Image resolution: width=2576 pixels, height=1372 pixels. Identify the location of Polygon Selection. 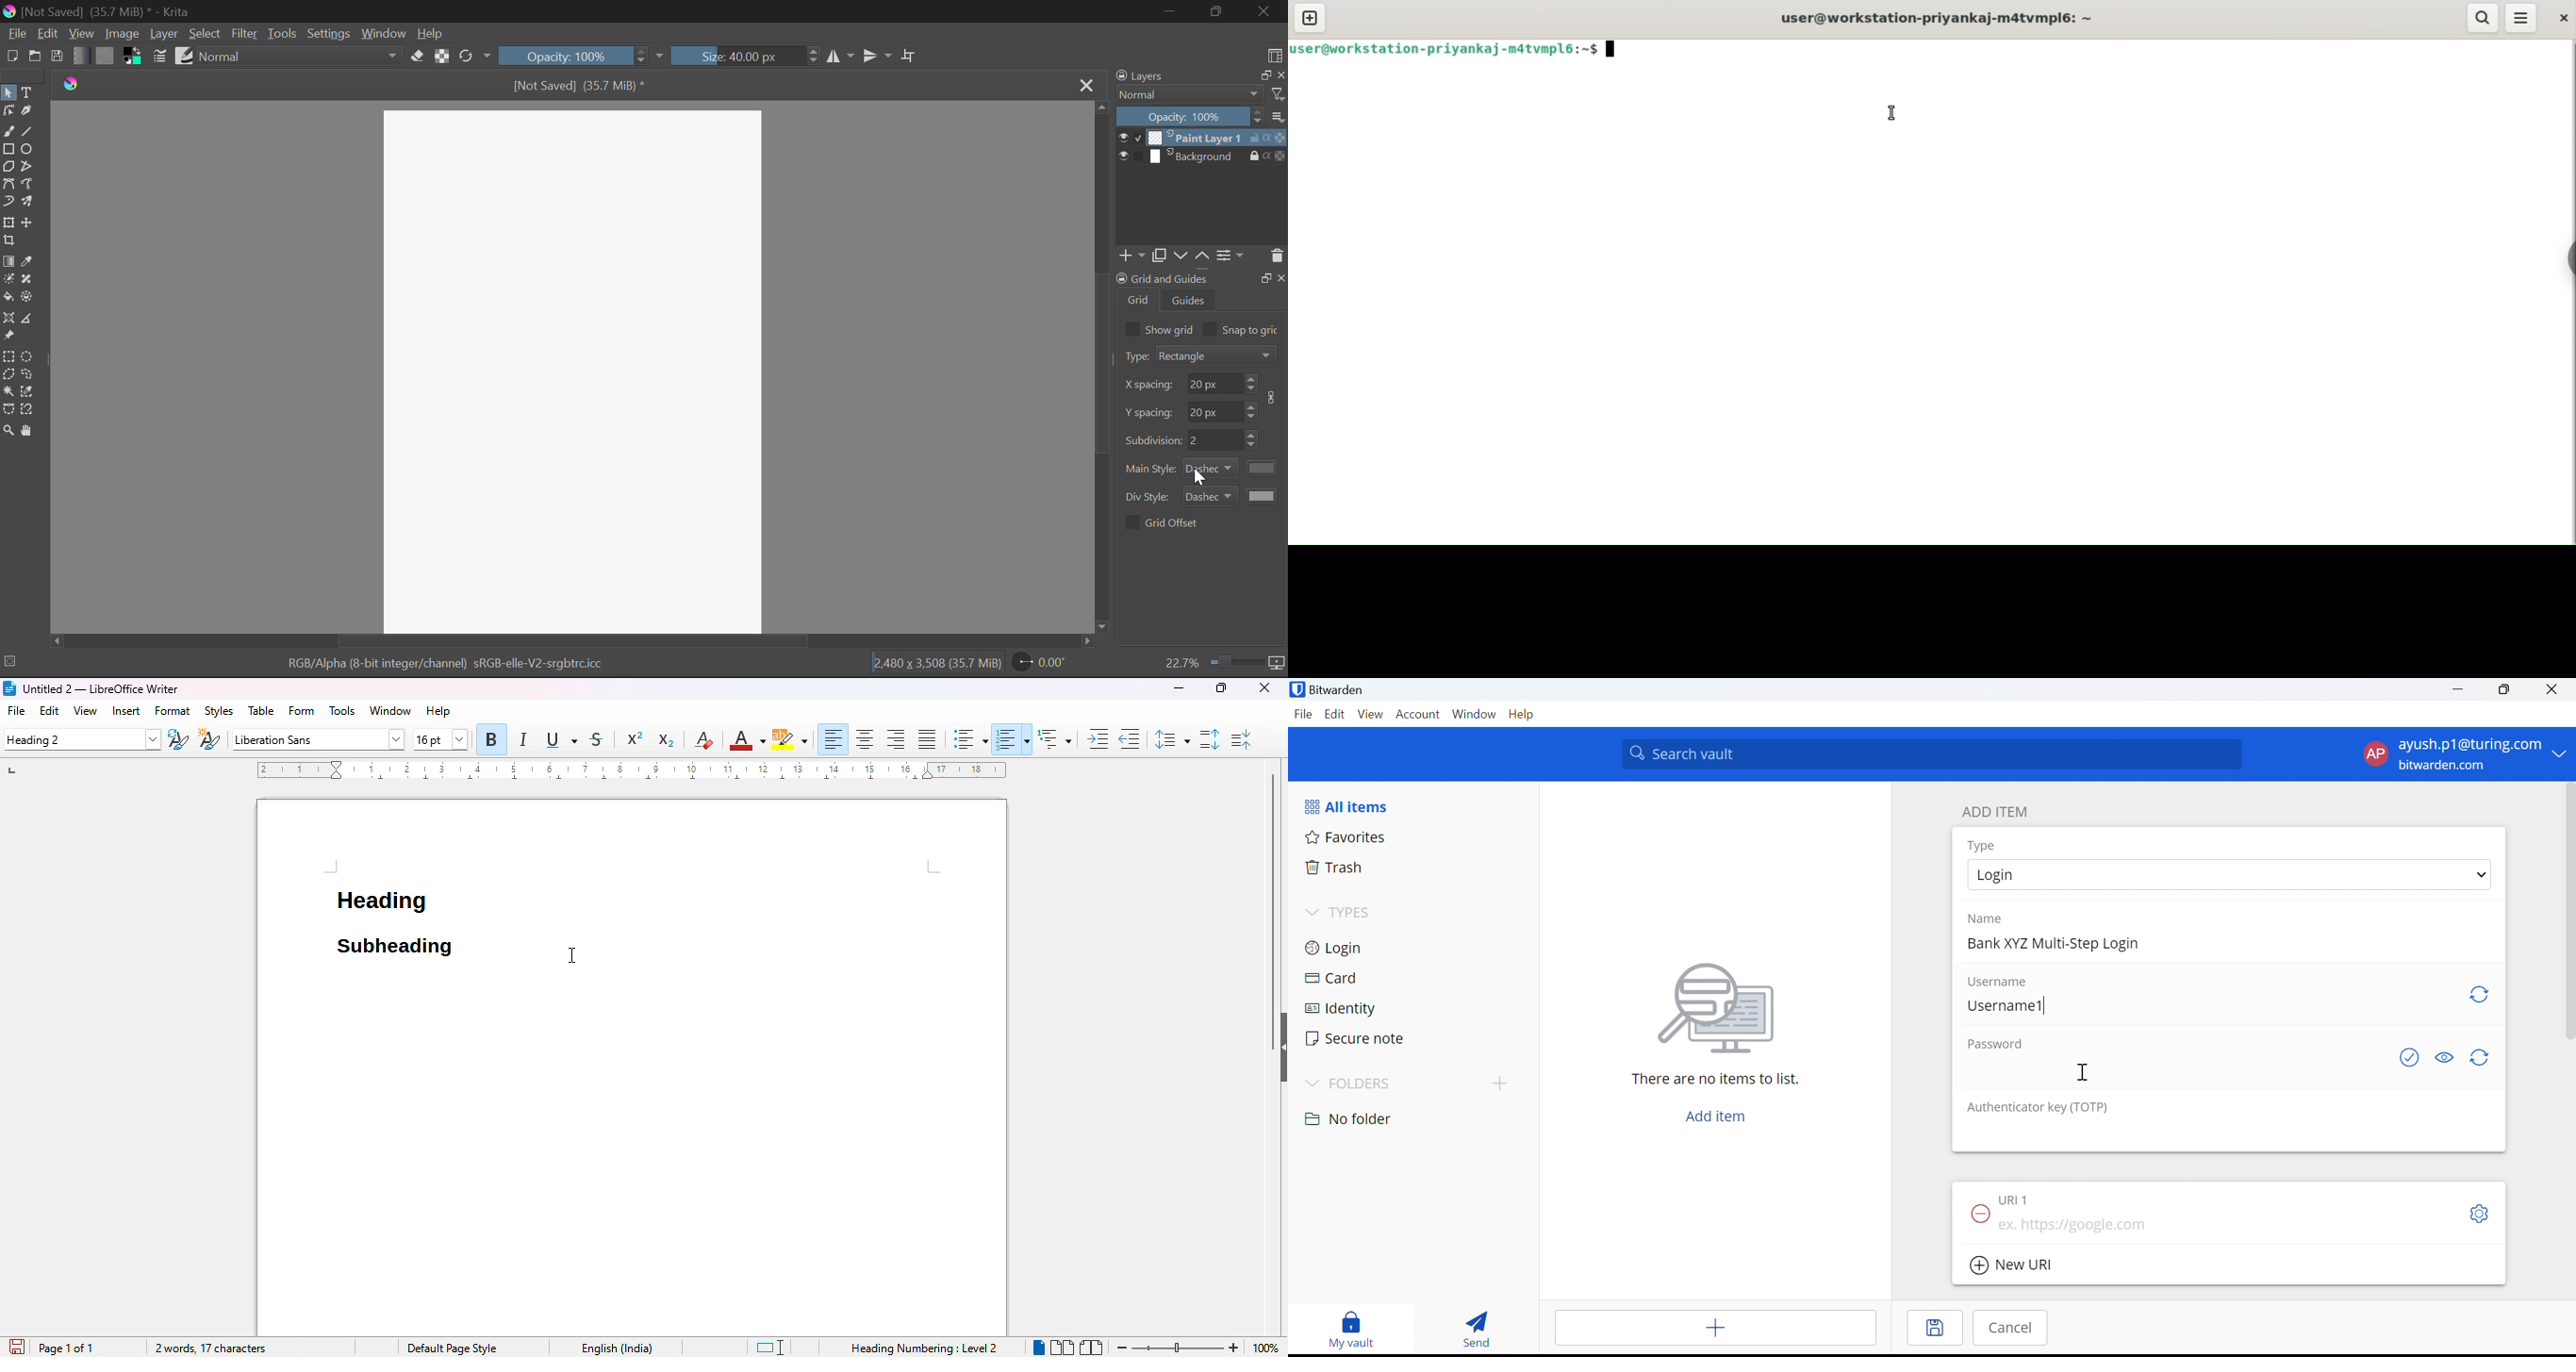
(8, 376).